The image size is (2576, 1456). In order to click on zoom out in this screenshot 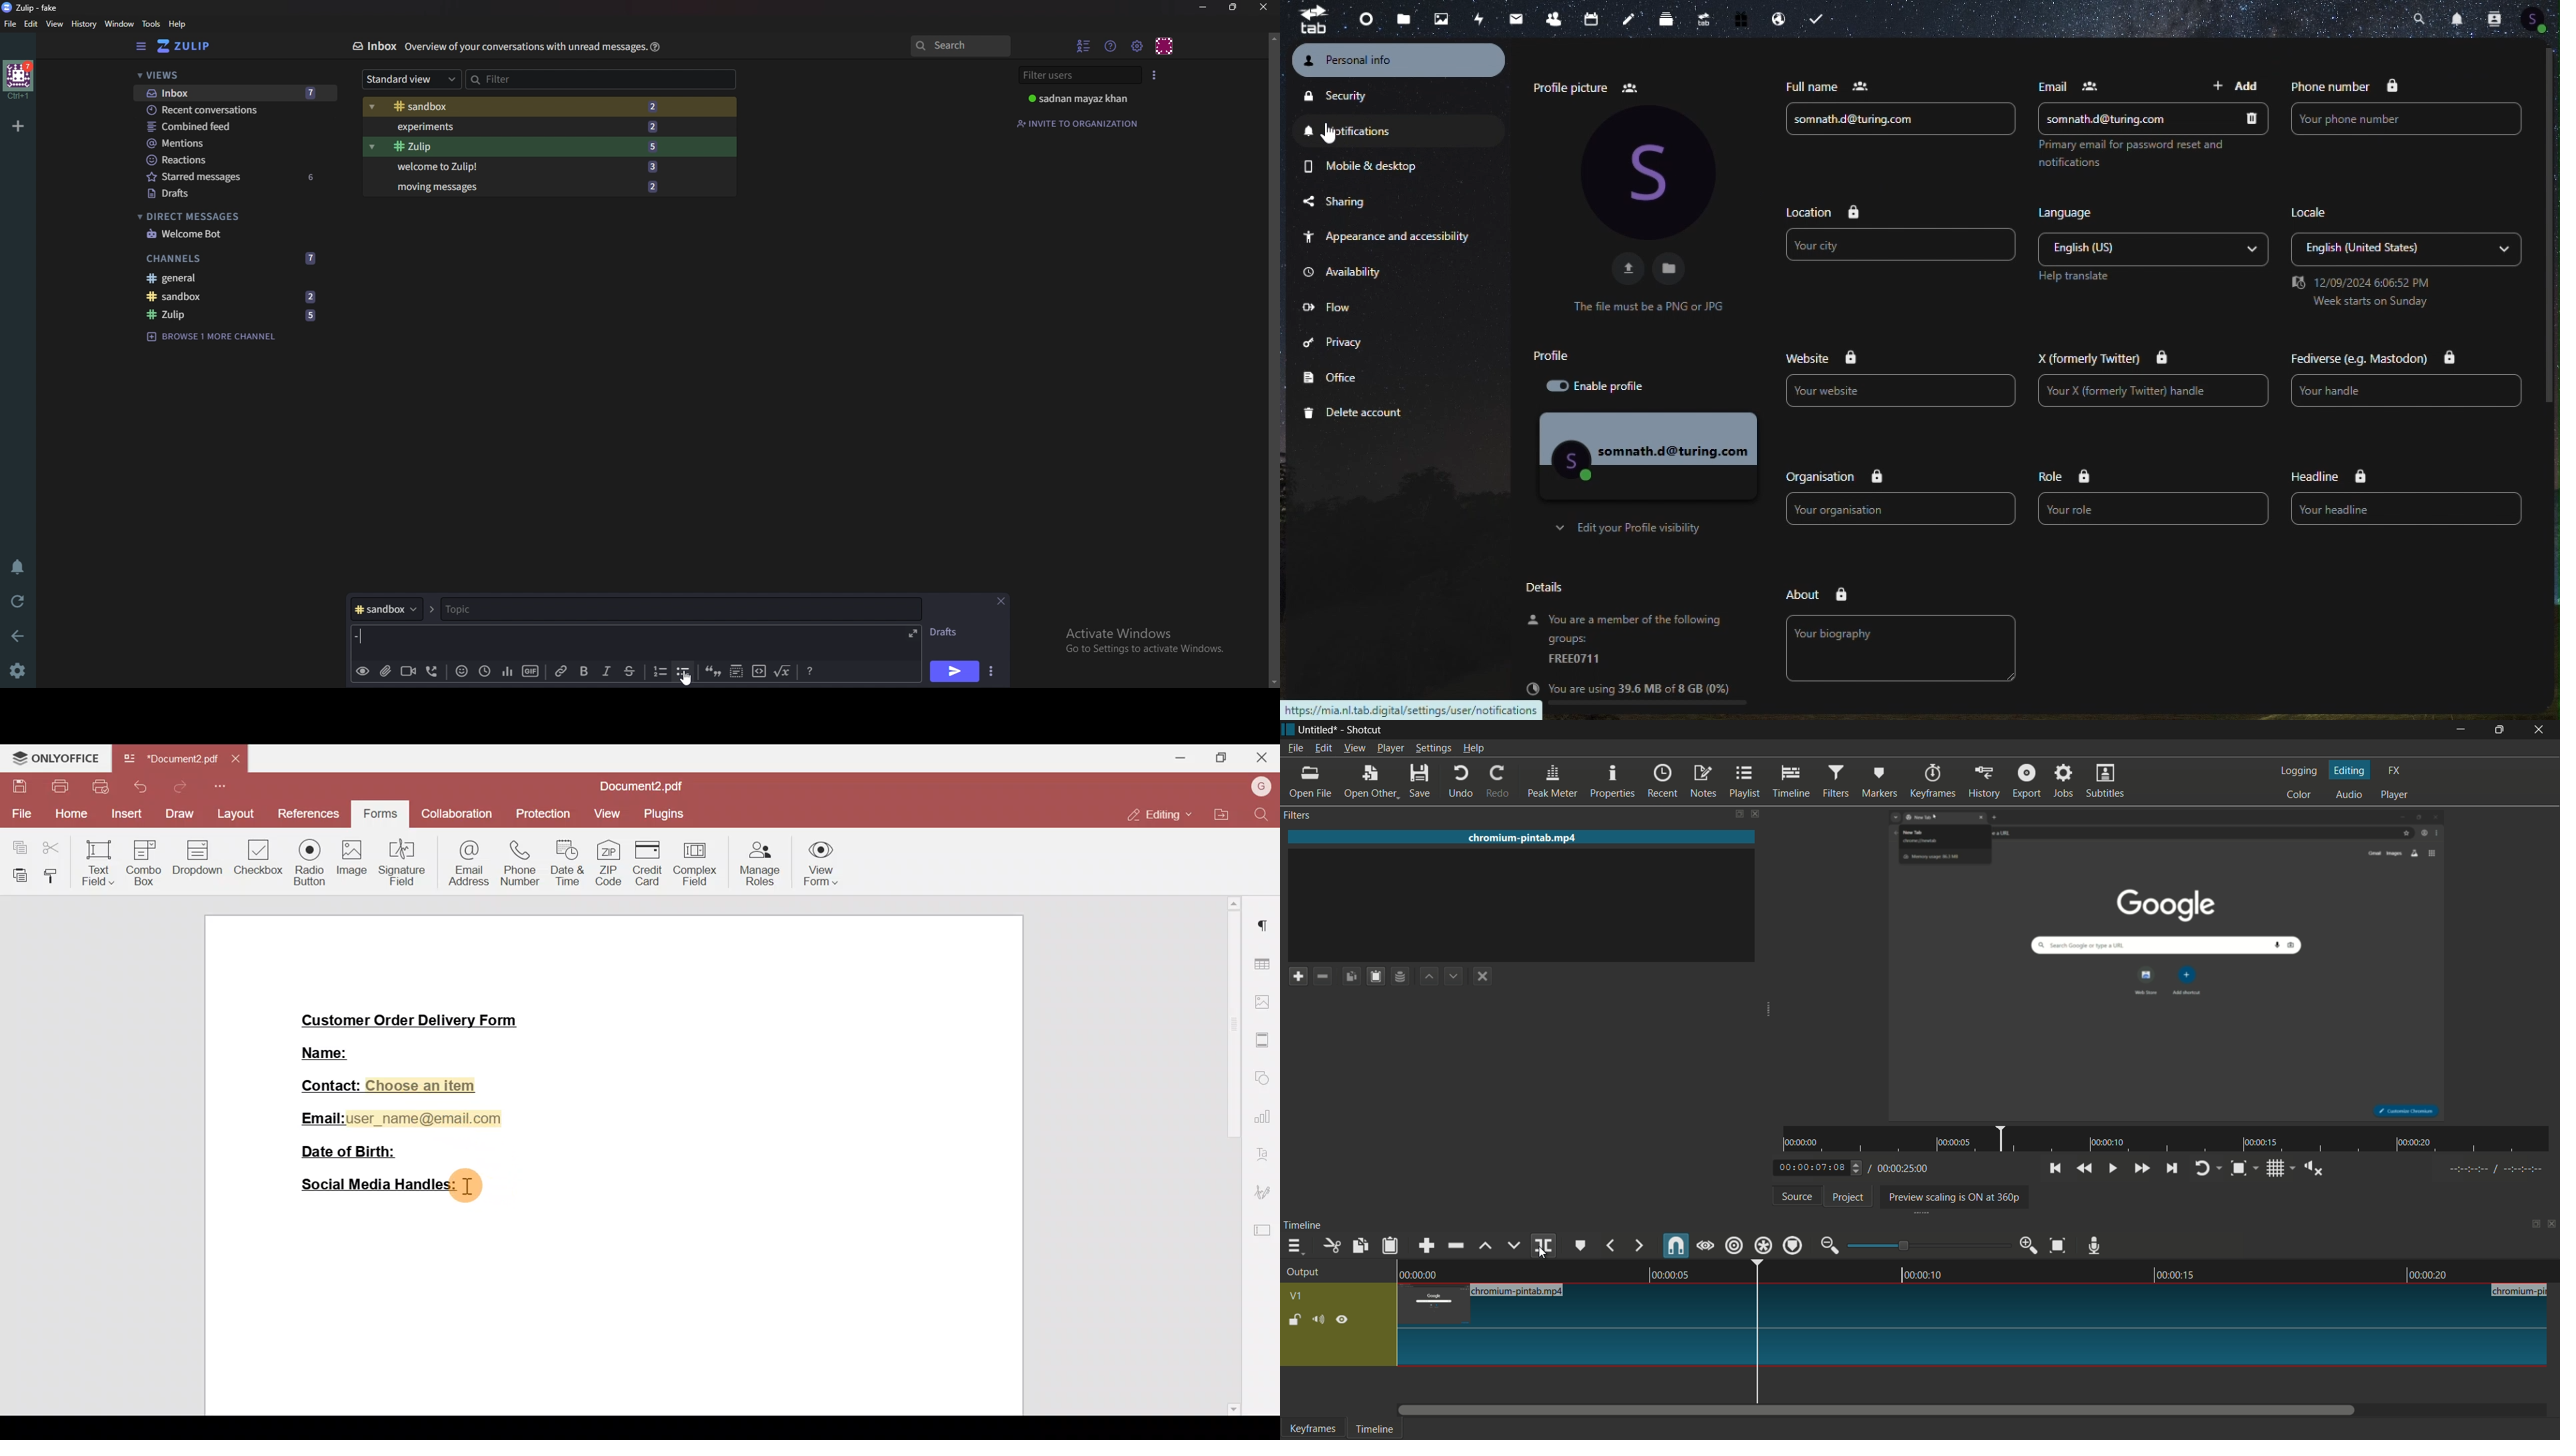, I will do `click(1829, 1247)`.